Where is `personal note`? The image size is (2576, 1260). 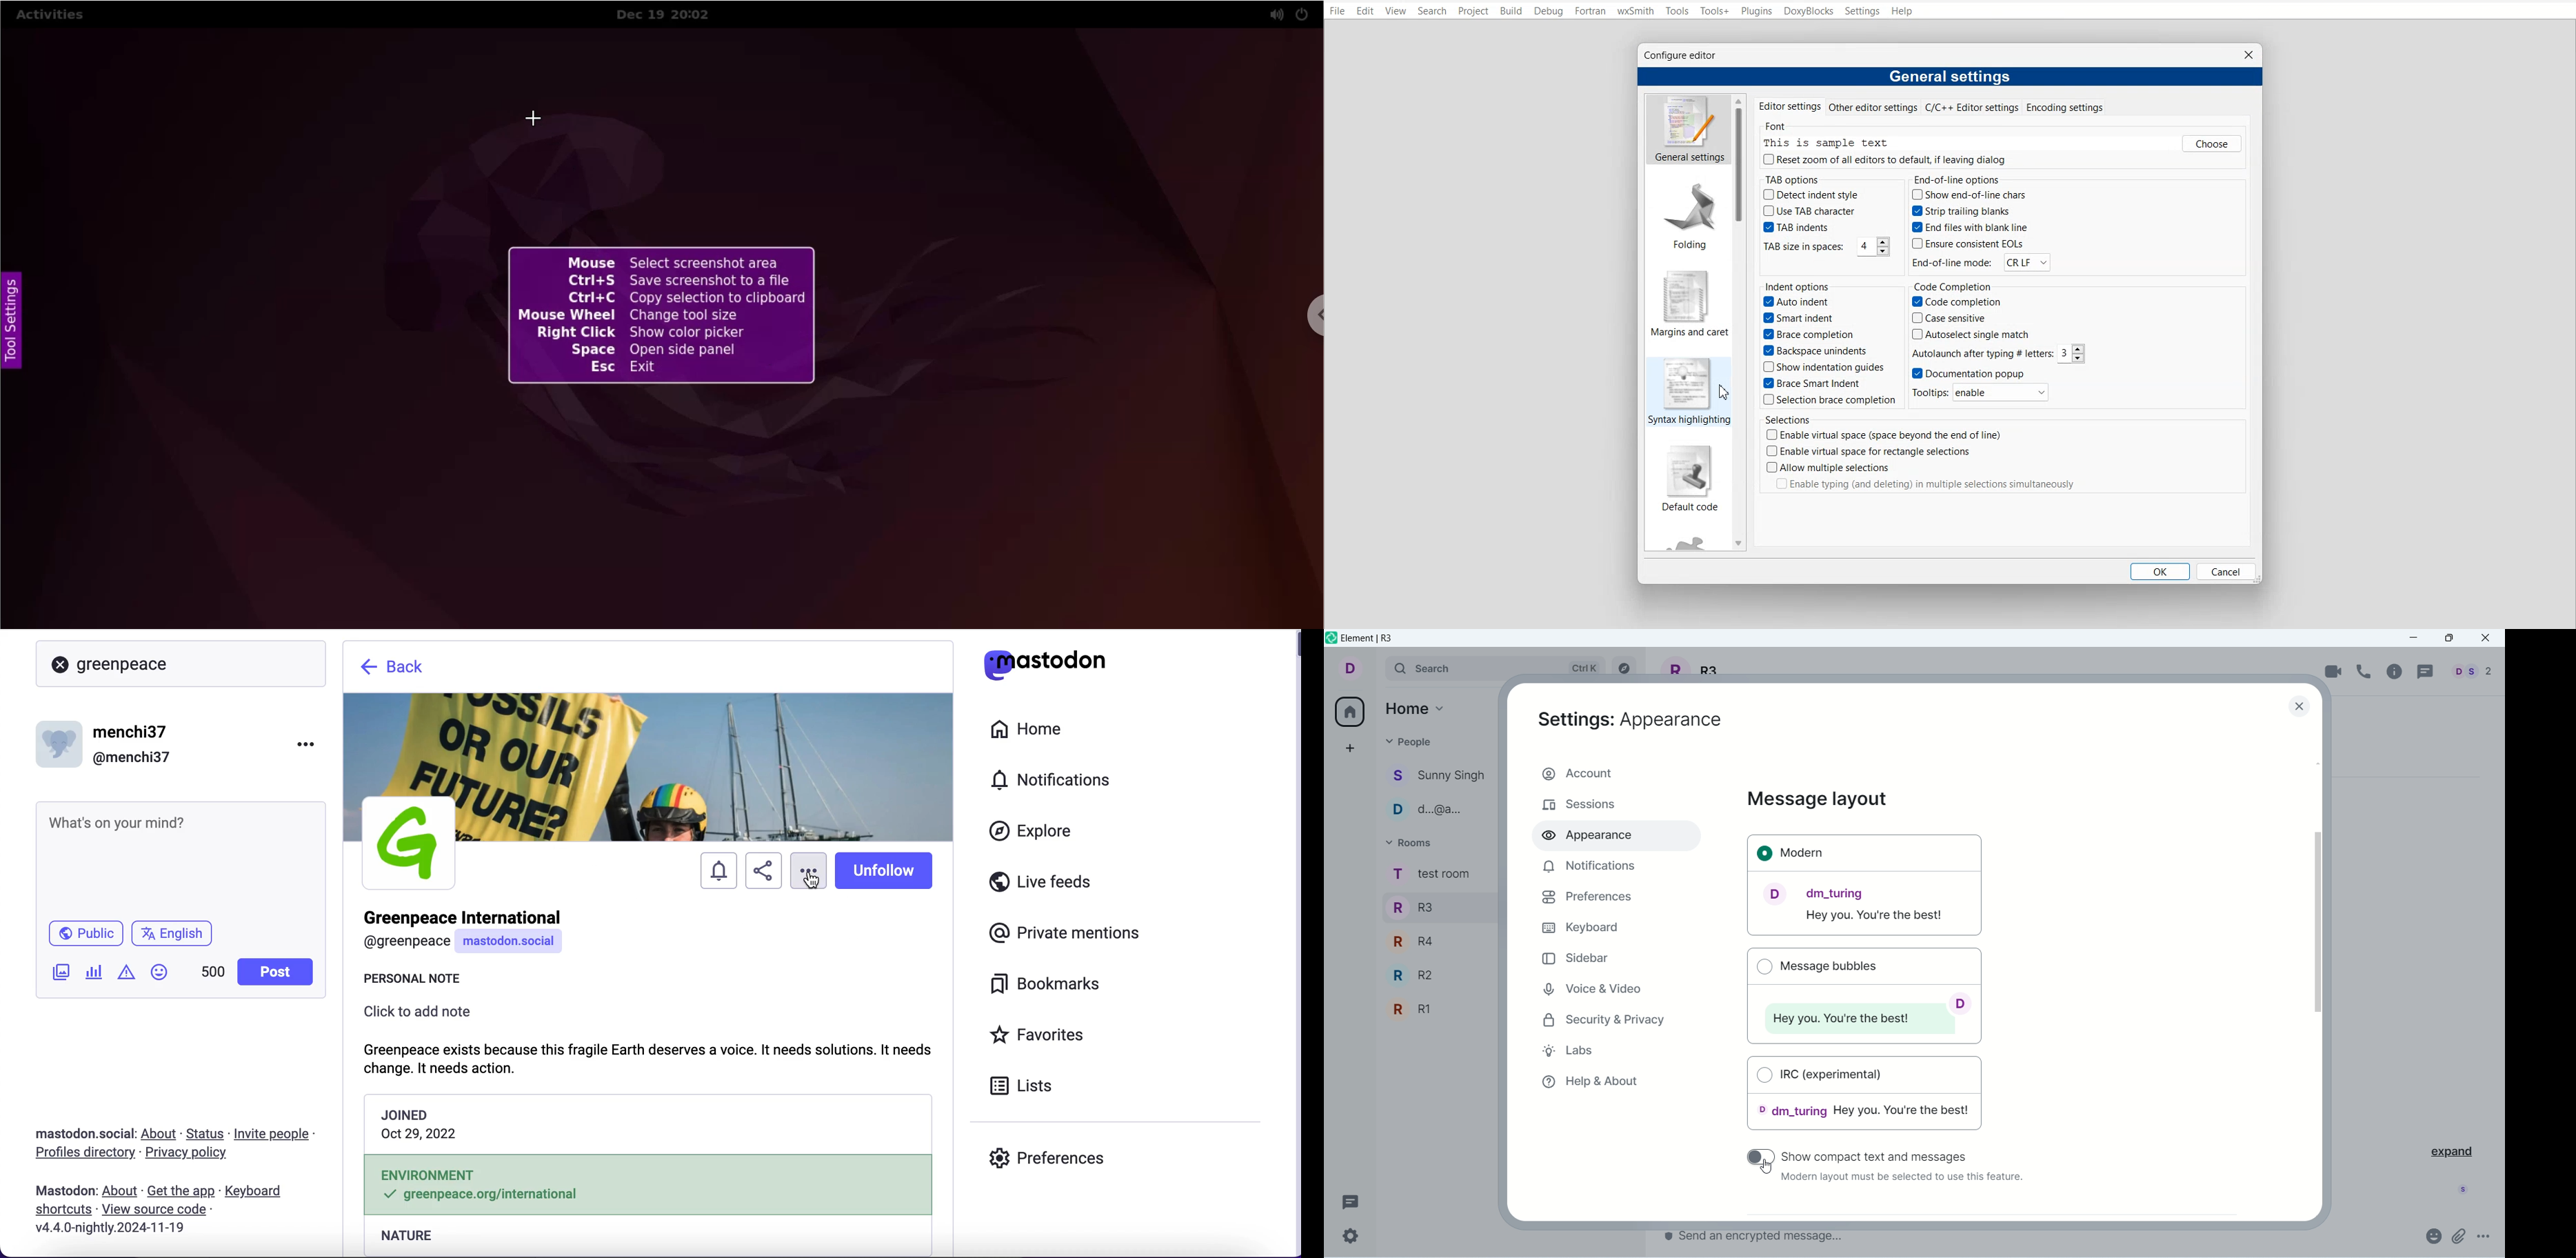 personal note is located at coordinates (432, 981).